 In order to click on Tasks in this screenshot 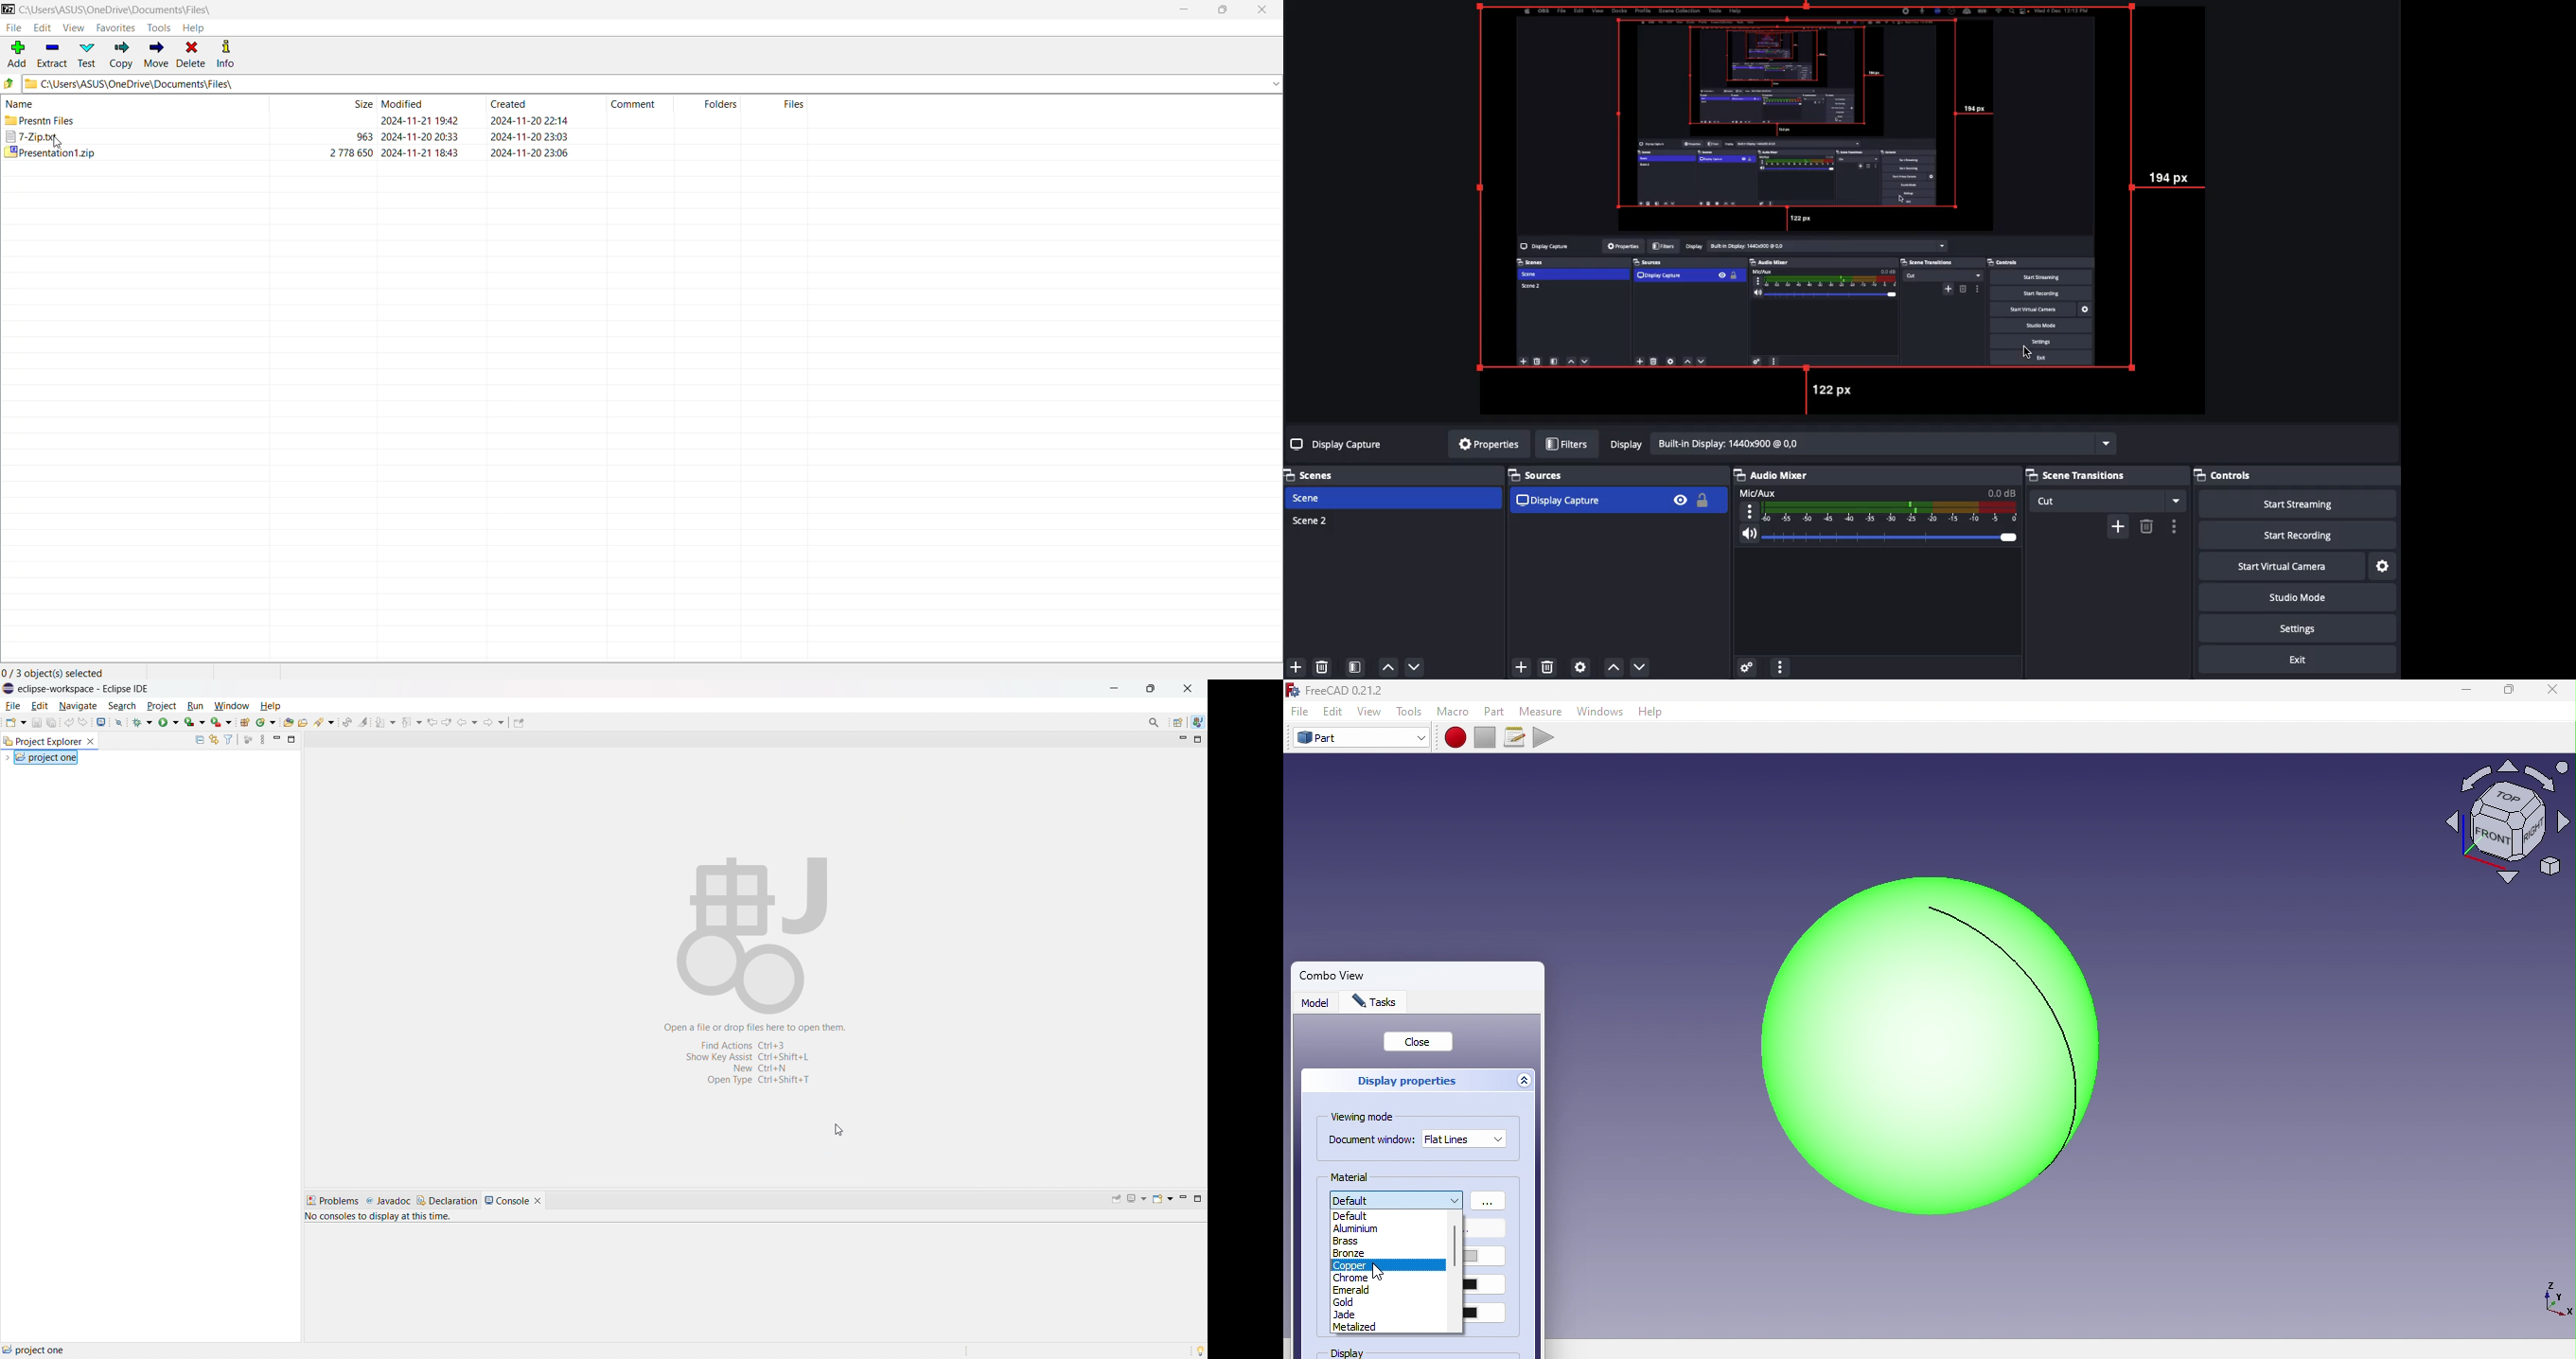, I will do `click(1379, 1003)`.